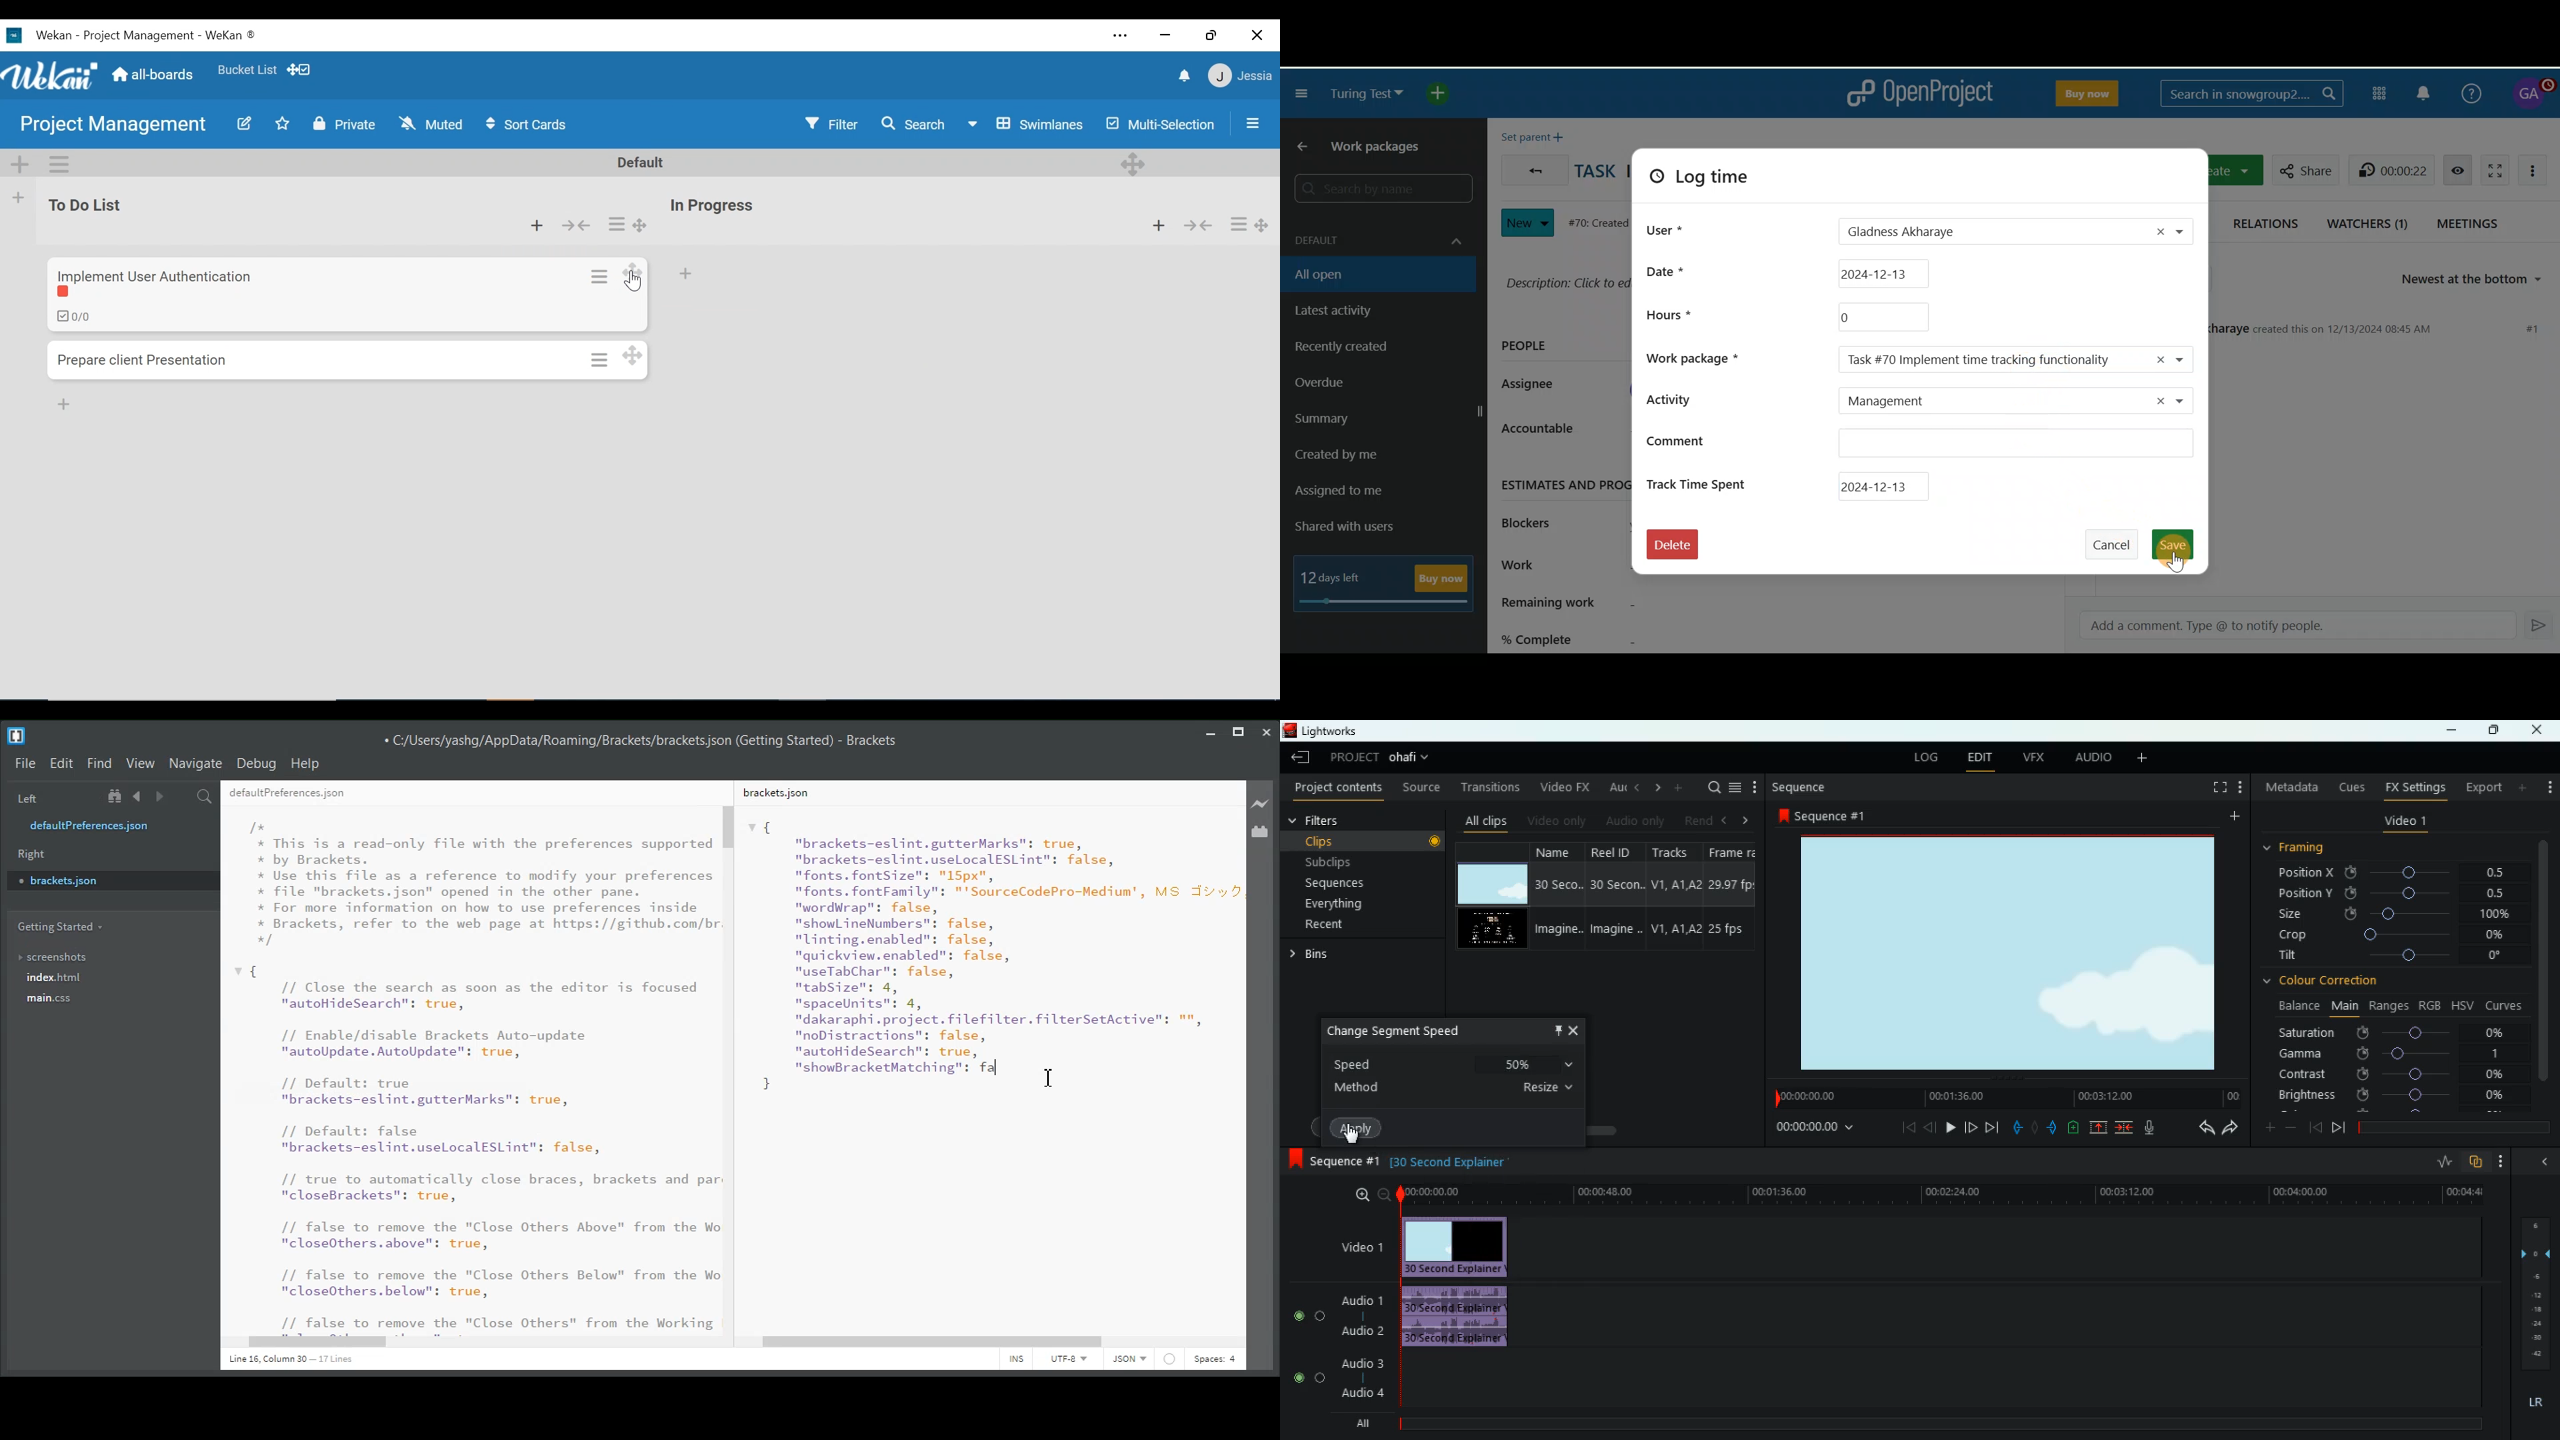 The width and height of the screenshot is (2576, 1456). What do you see at coordinates (25, 764) in the screenshot?
I see `File` at bounding box center [25, 764].